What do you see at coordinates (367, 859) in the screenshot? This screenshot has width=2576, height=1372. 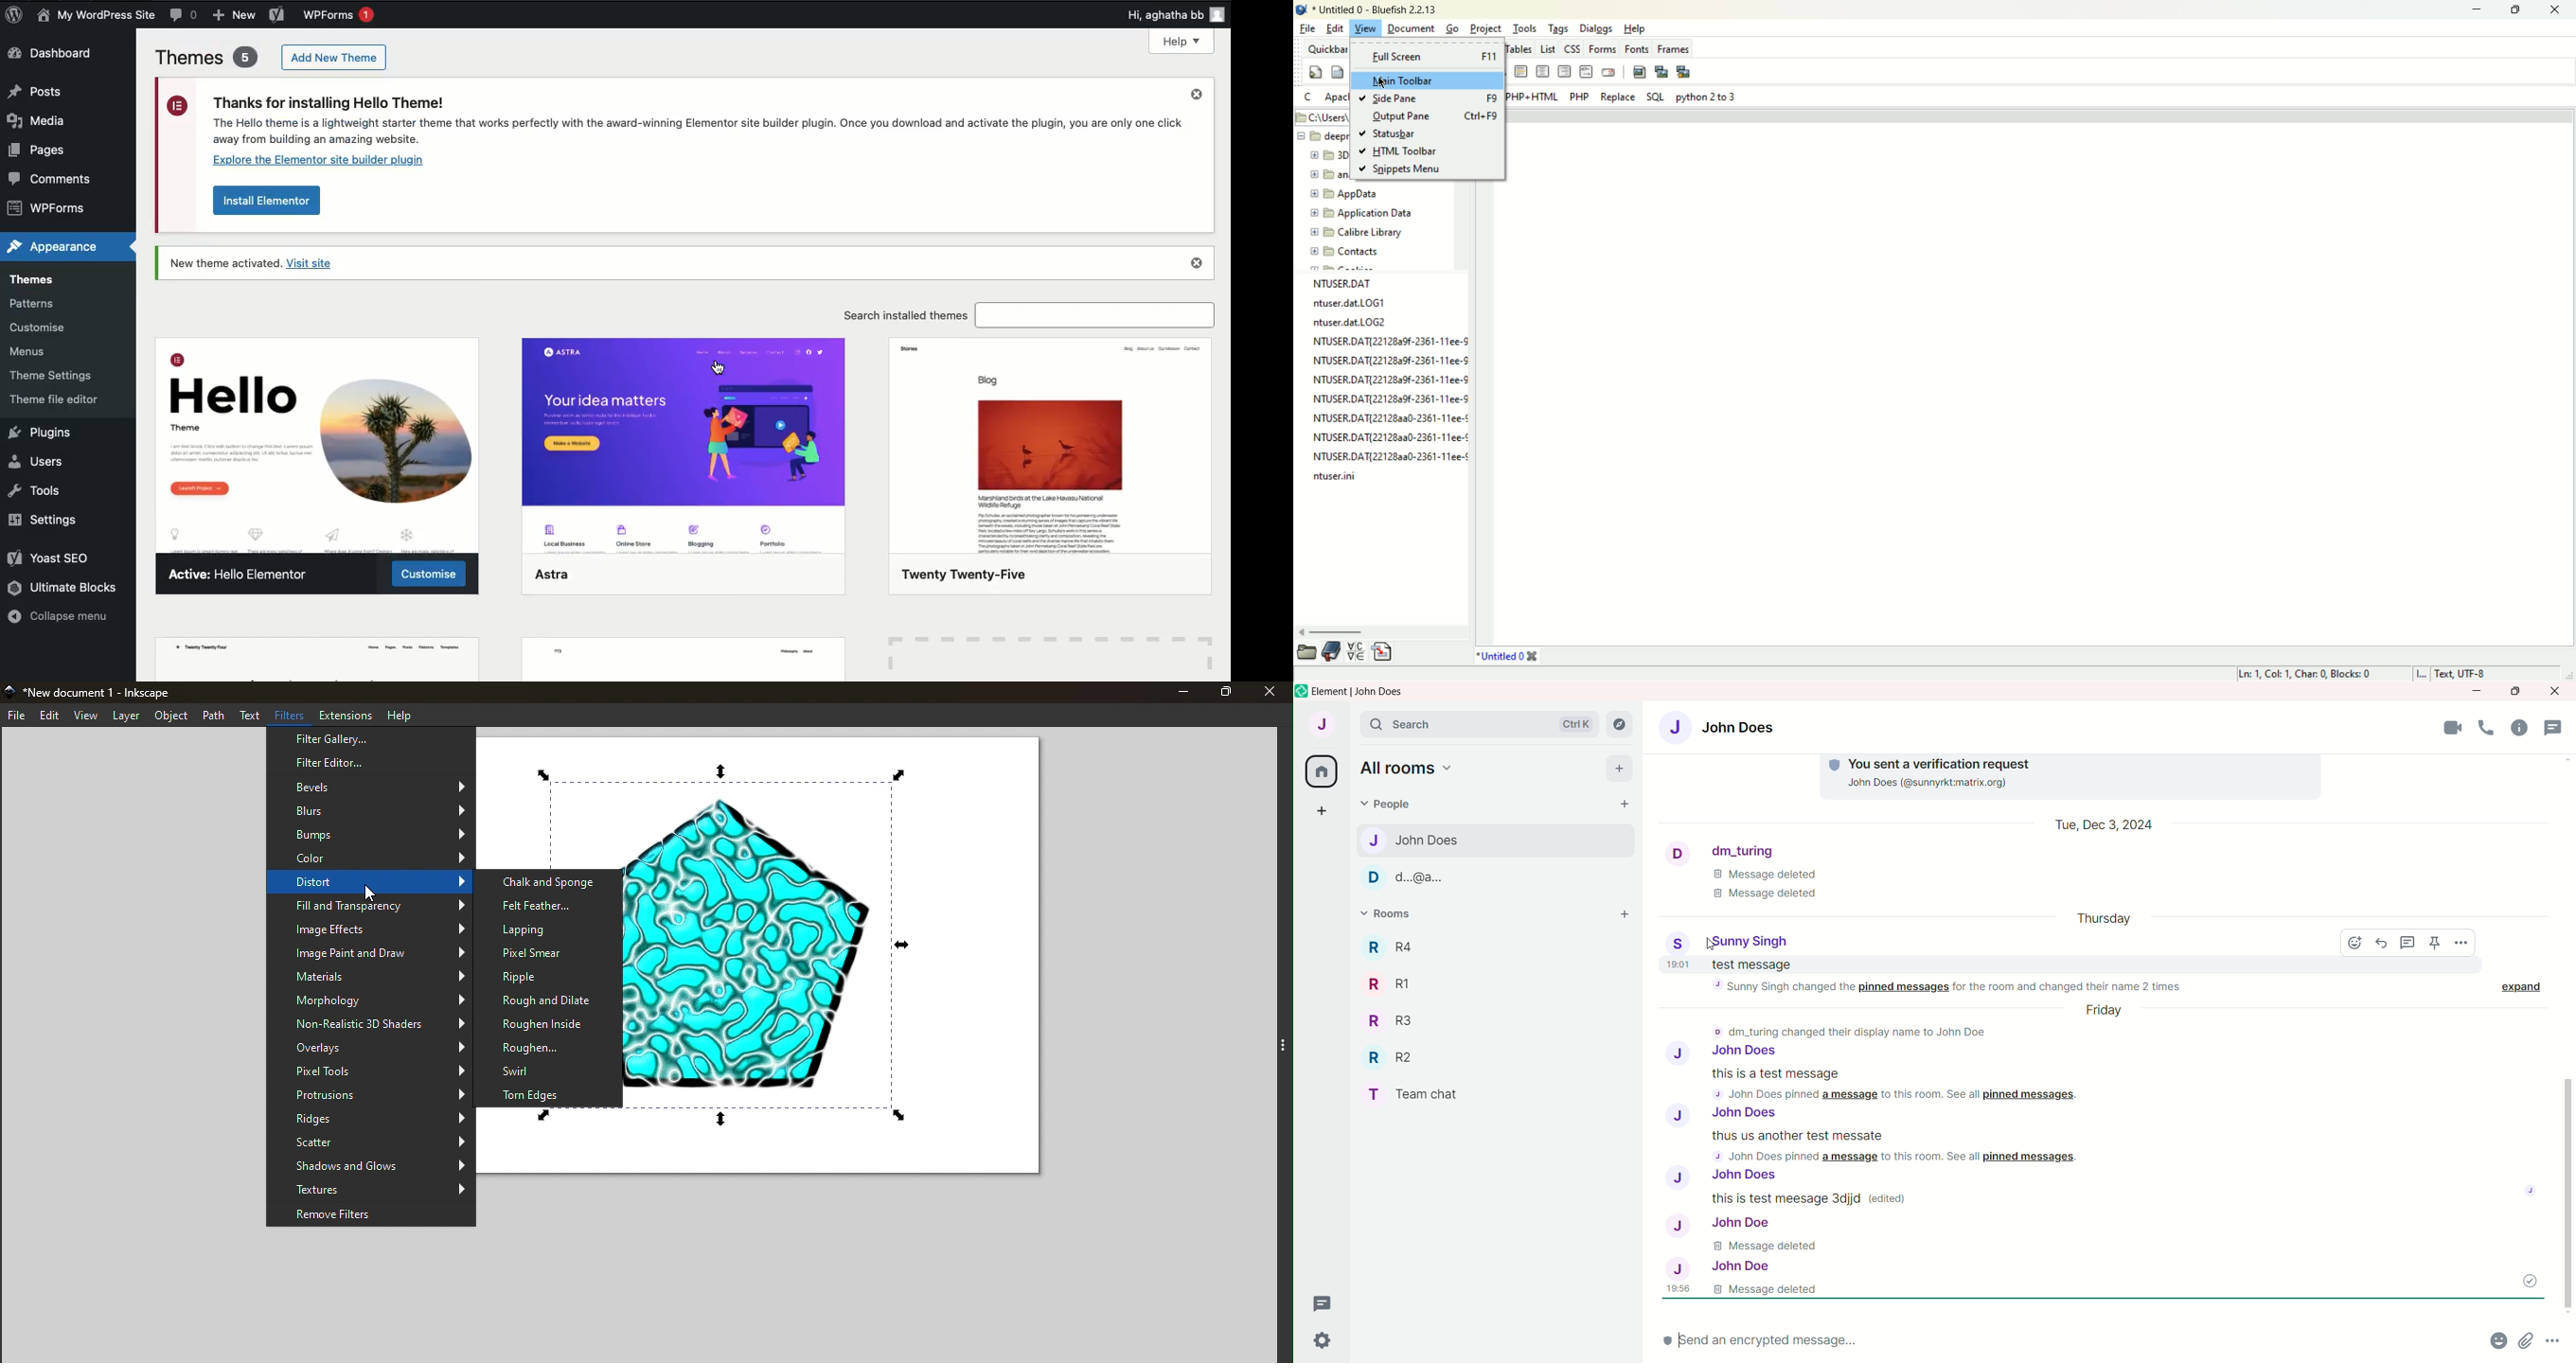 I see `Color` at bounding box center [367, 859].